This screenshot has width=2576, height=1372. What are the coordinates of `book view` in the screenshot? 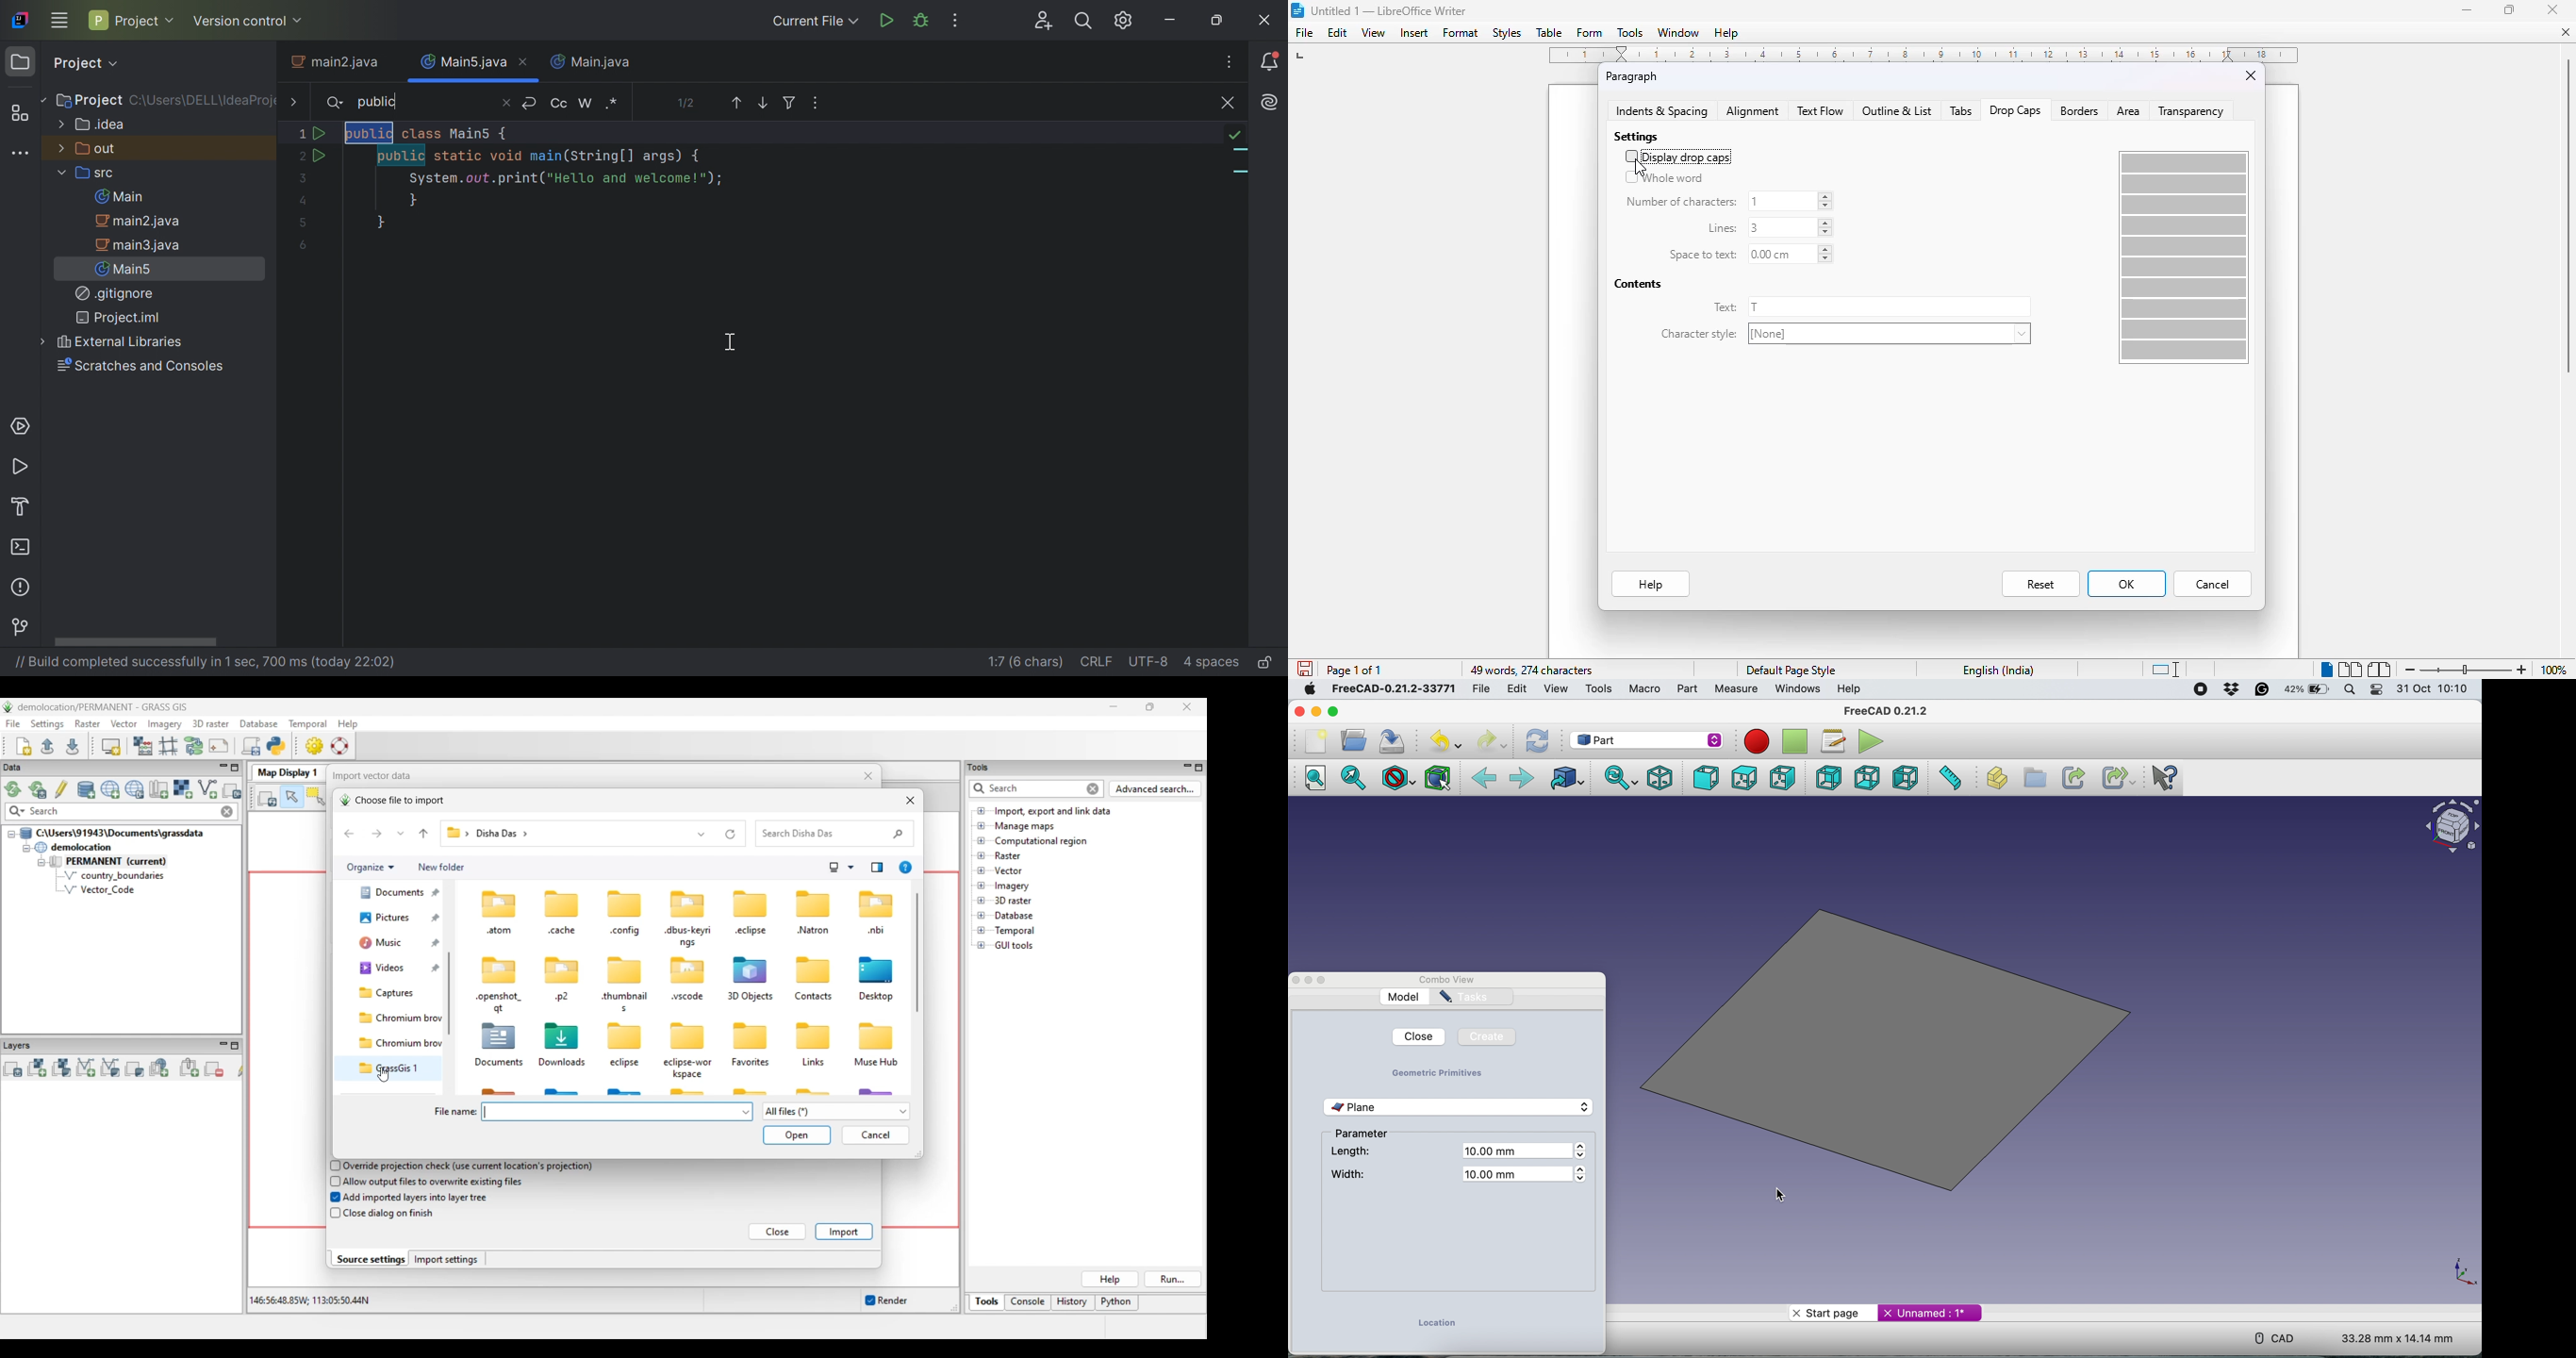 It's located at (2380, 670).